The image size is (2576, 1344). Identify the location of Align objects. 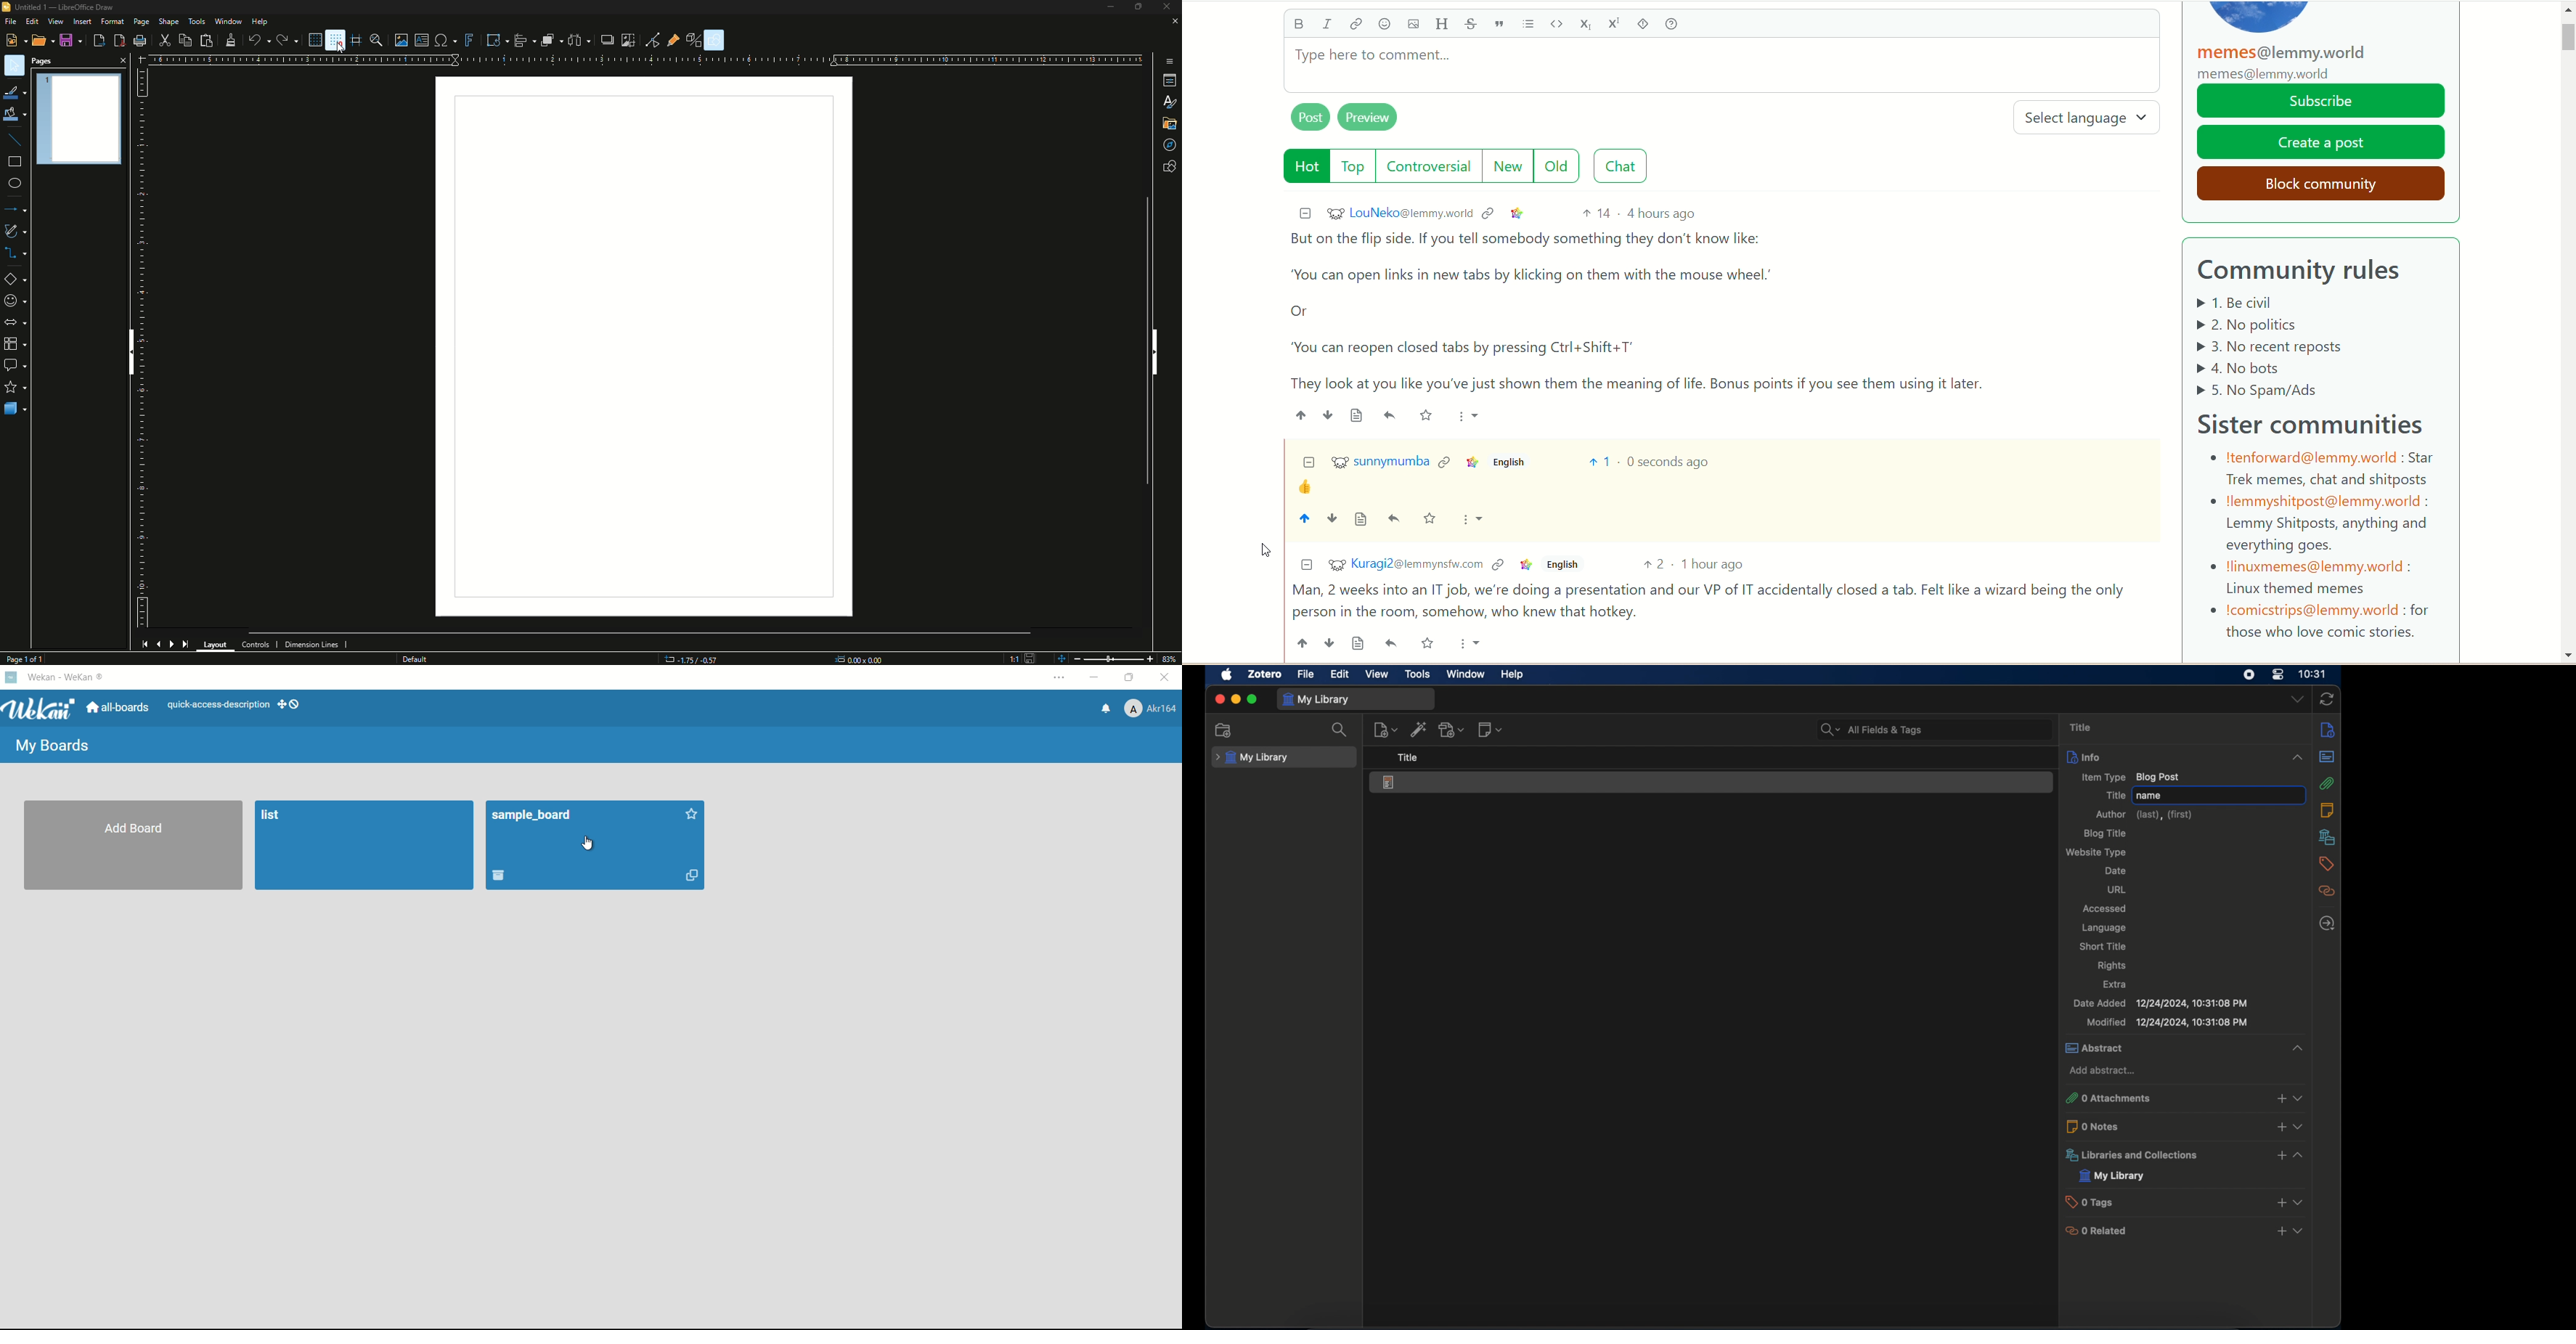
(520, 41).